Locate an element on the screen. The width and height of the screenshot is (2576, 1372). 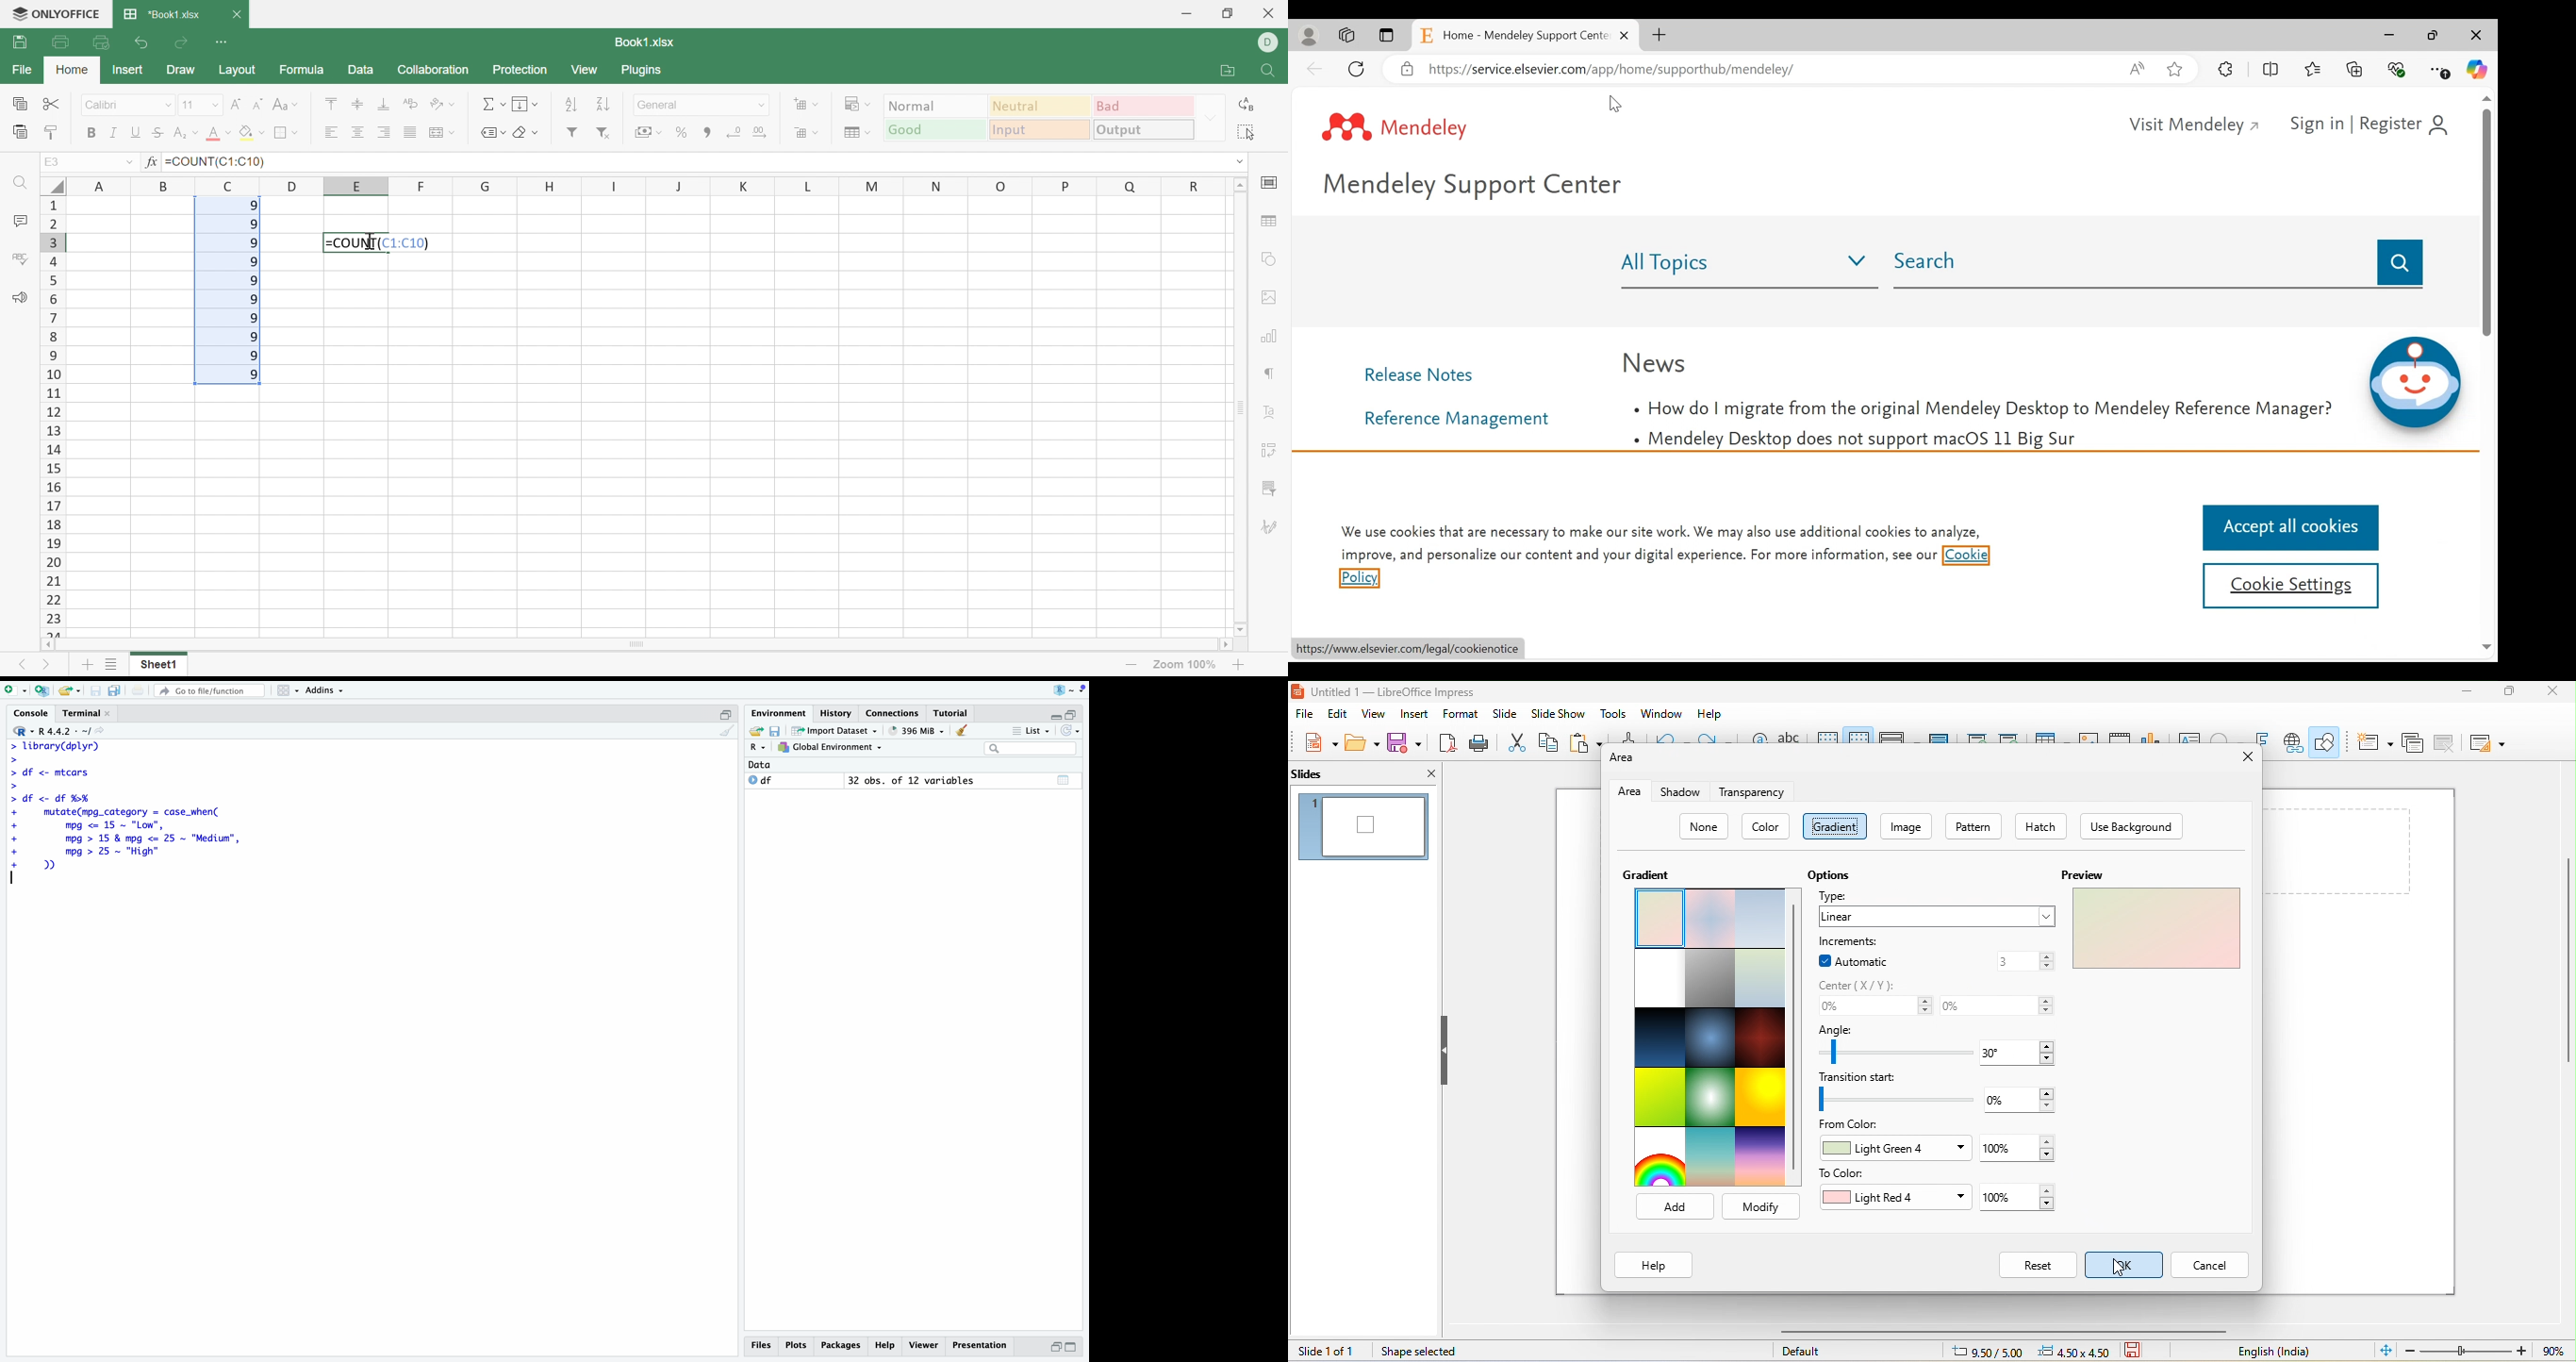
Copilot is located at coordinates (2477, 70).